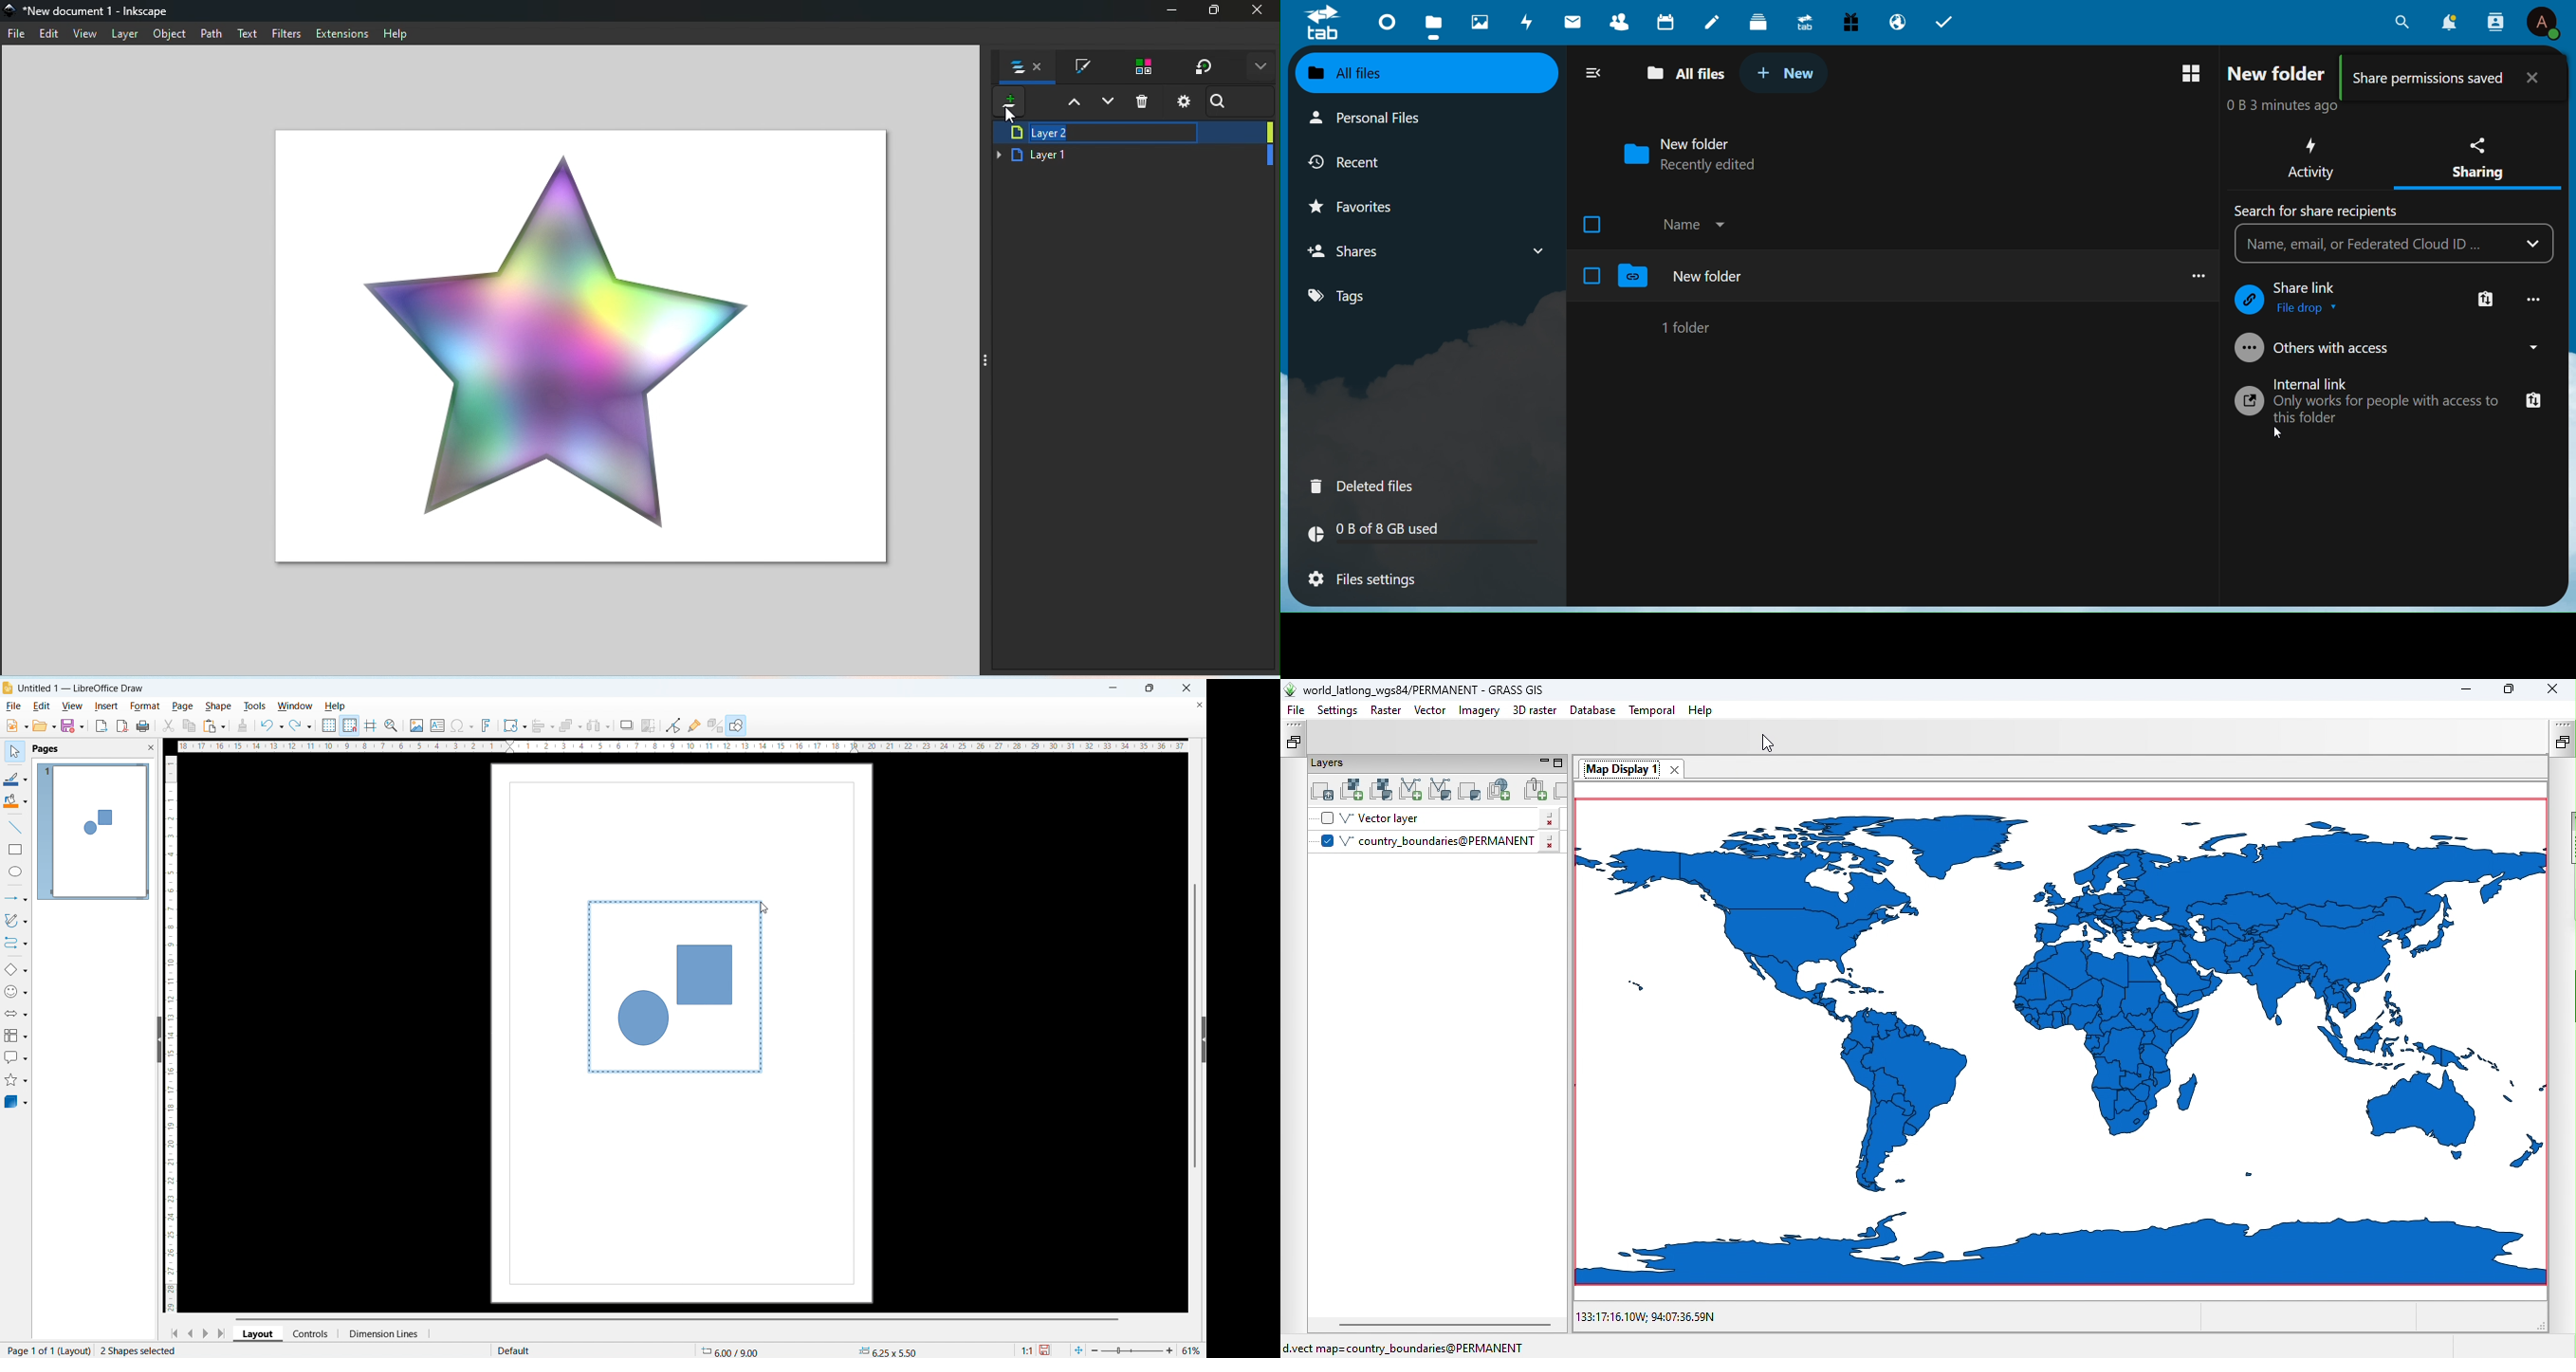  What do you see at coordinates (2338, 349) in the screenshot?
I see `Others with access` at bounding box center [2338, 349].